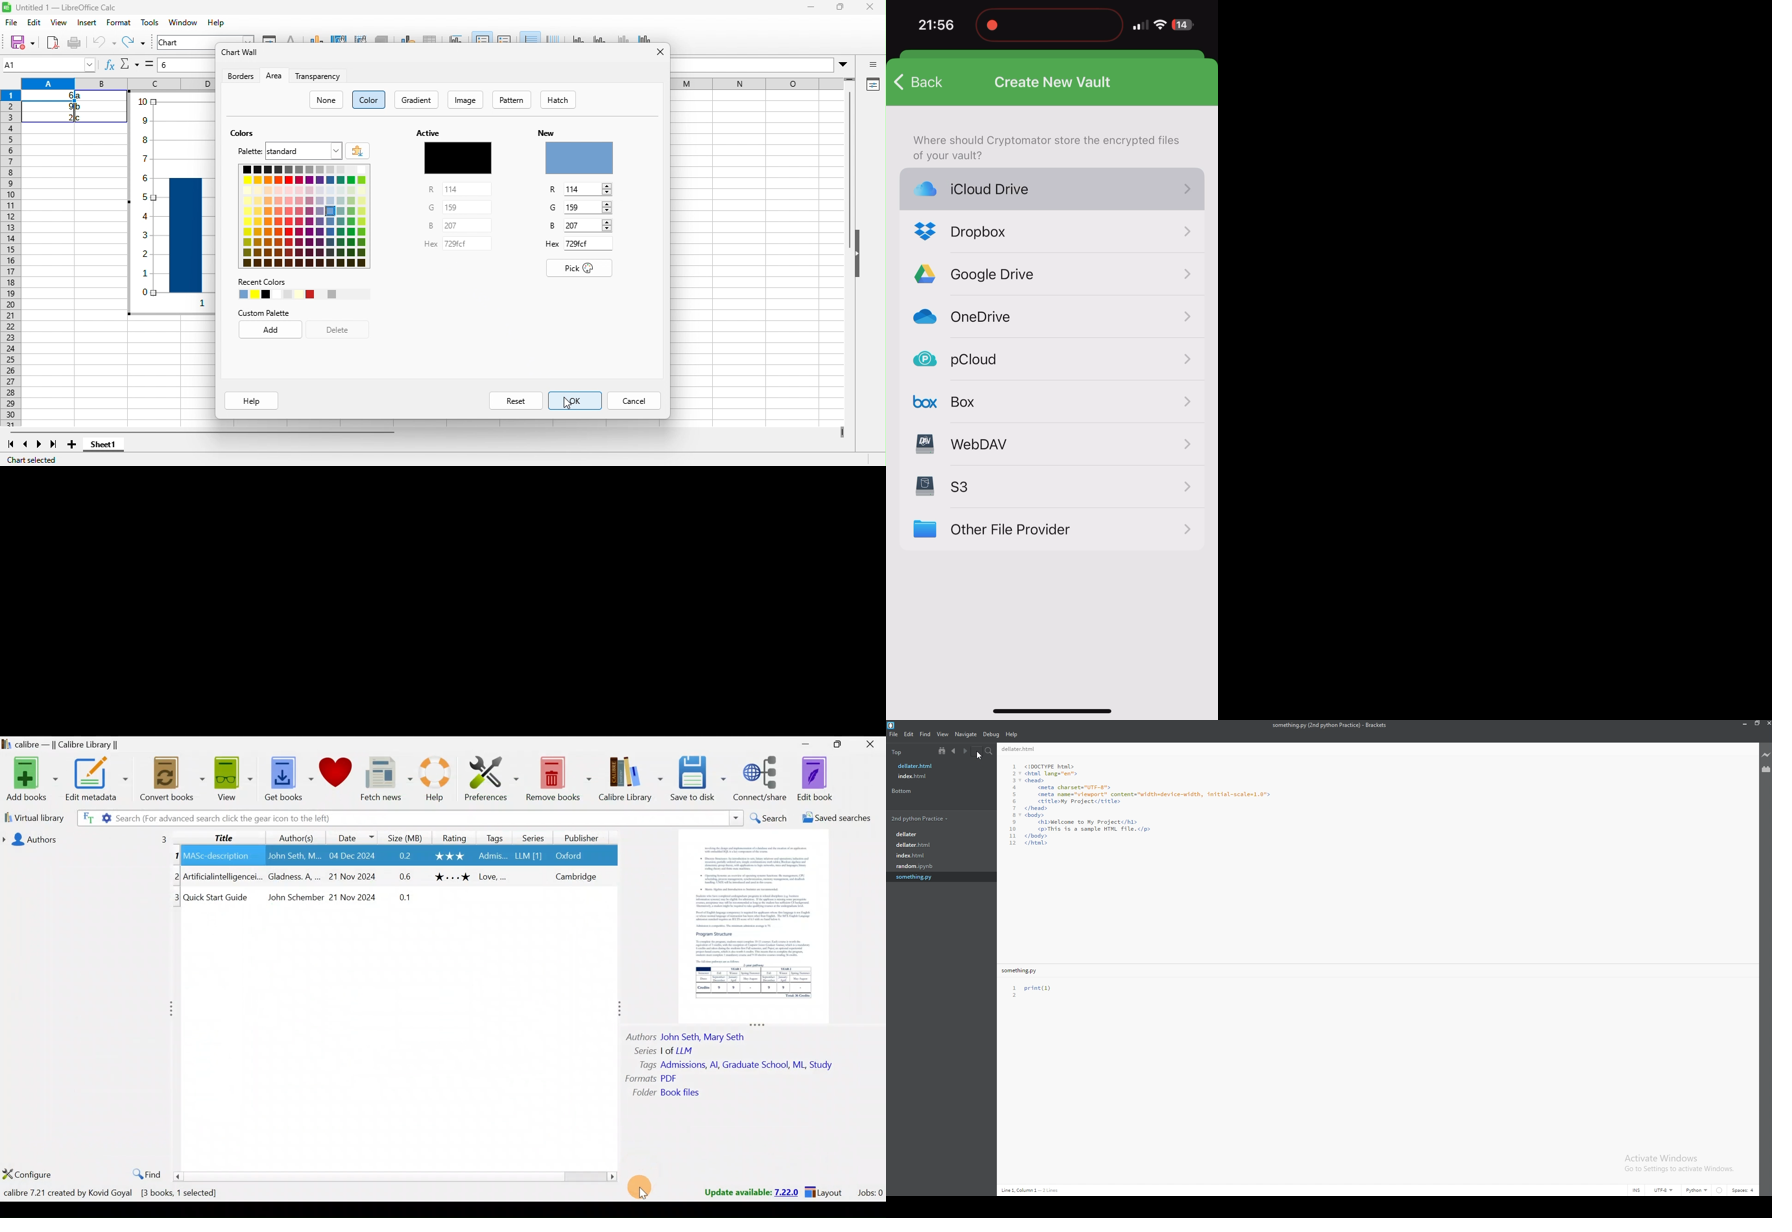 This screenshot has width=1792, height=1232. What do you see at coordinates (128, 64) in the screenshot?
I see `select function` at bounding box center [128, 64].